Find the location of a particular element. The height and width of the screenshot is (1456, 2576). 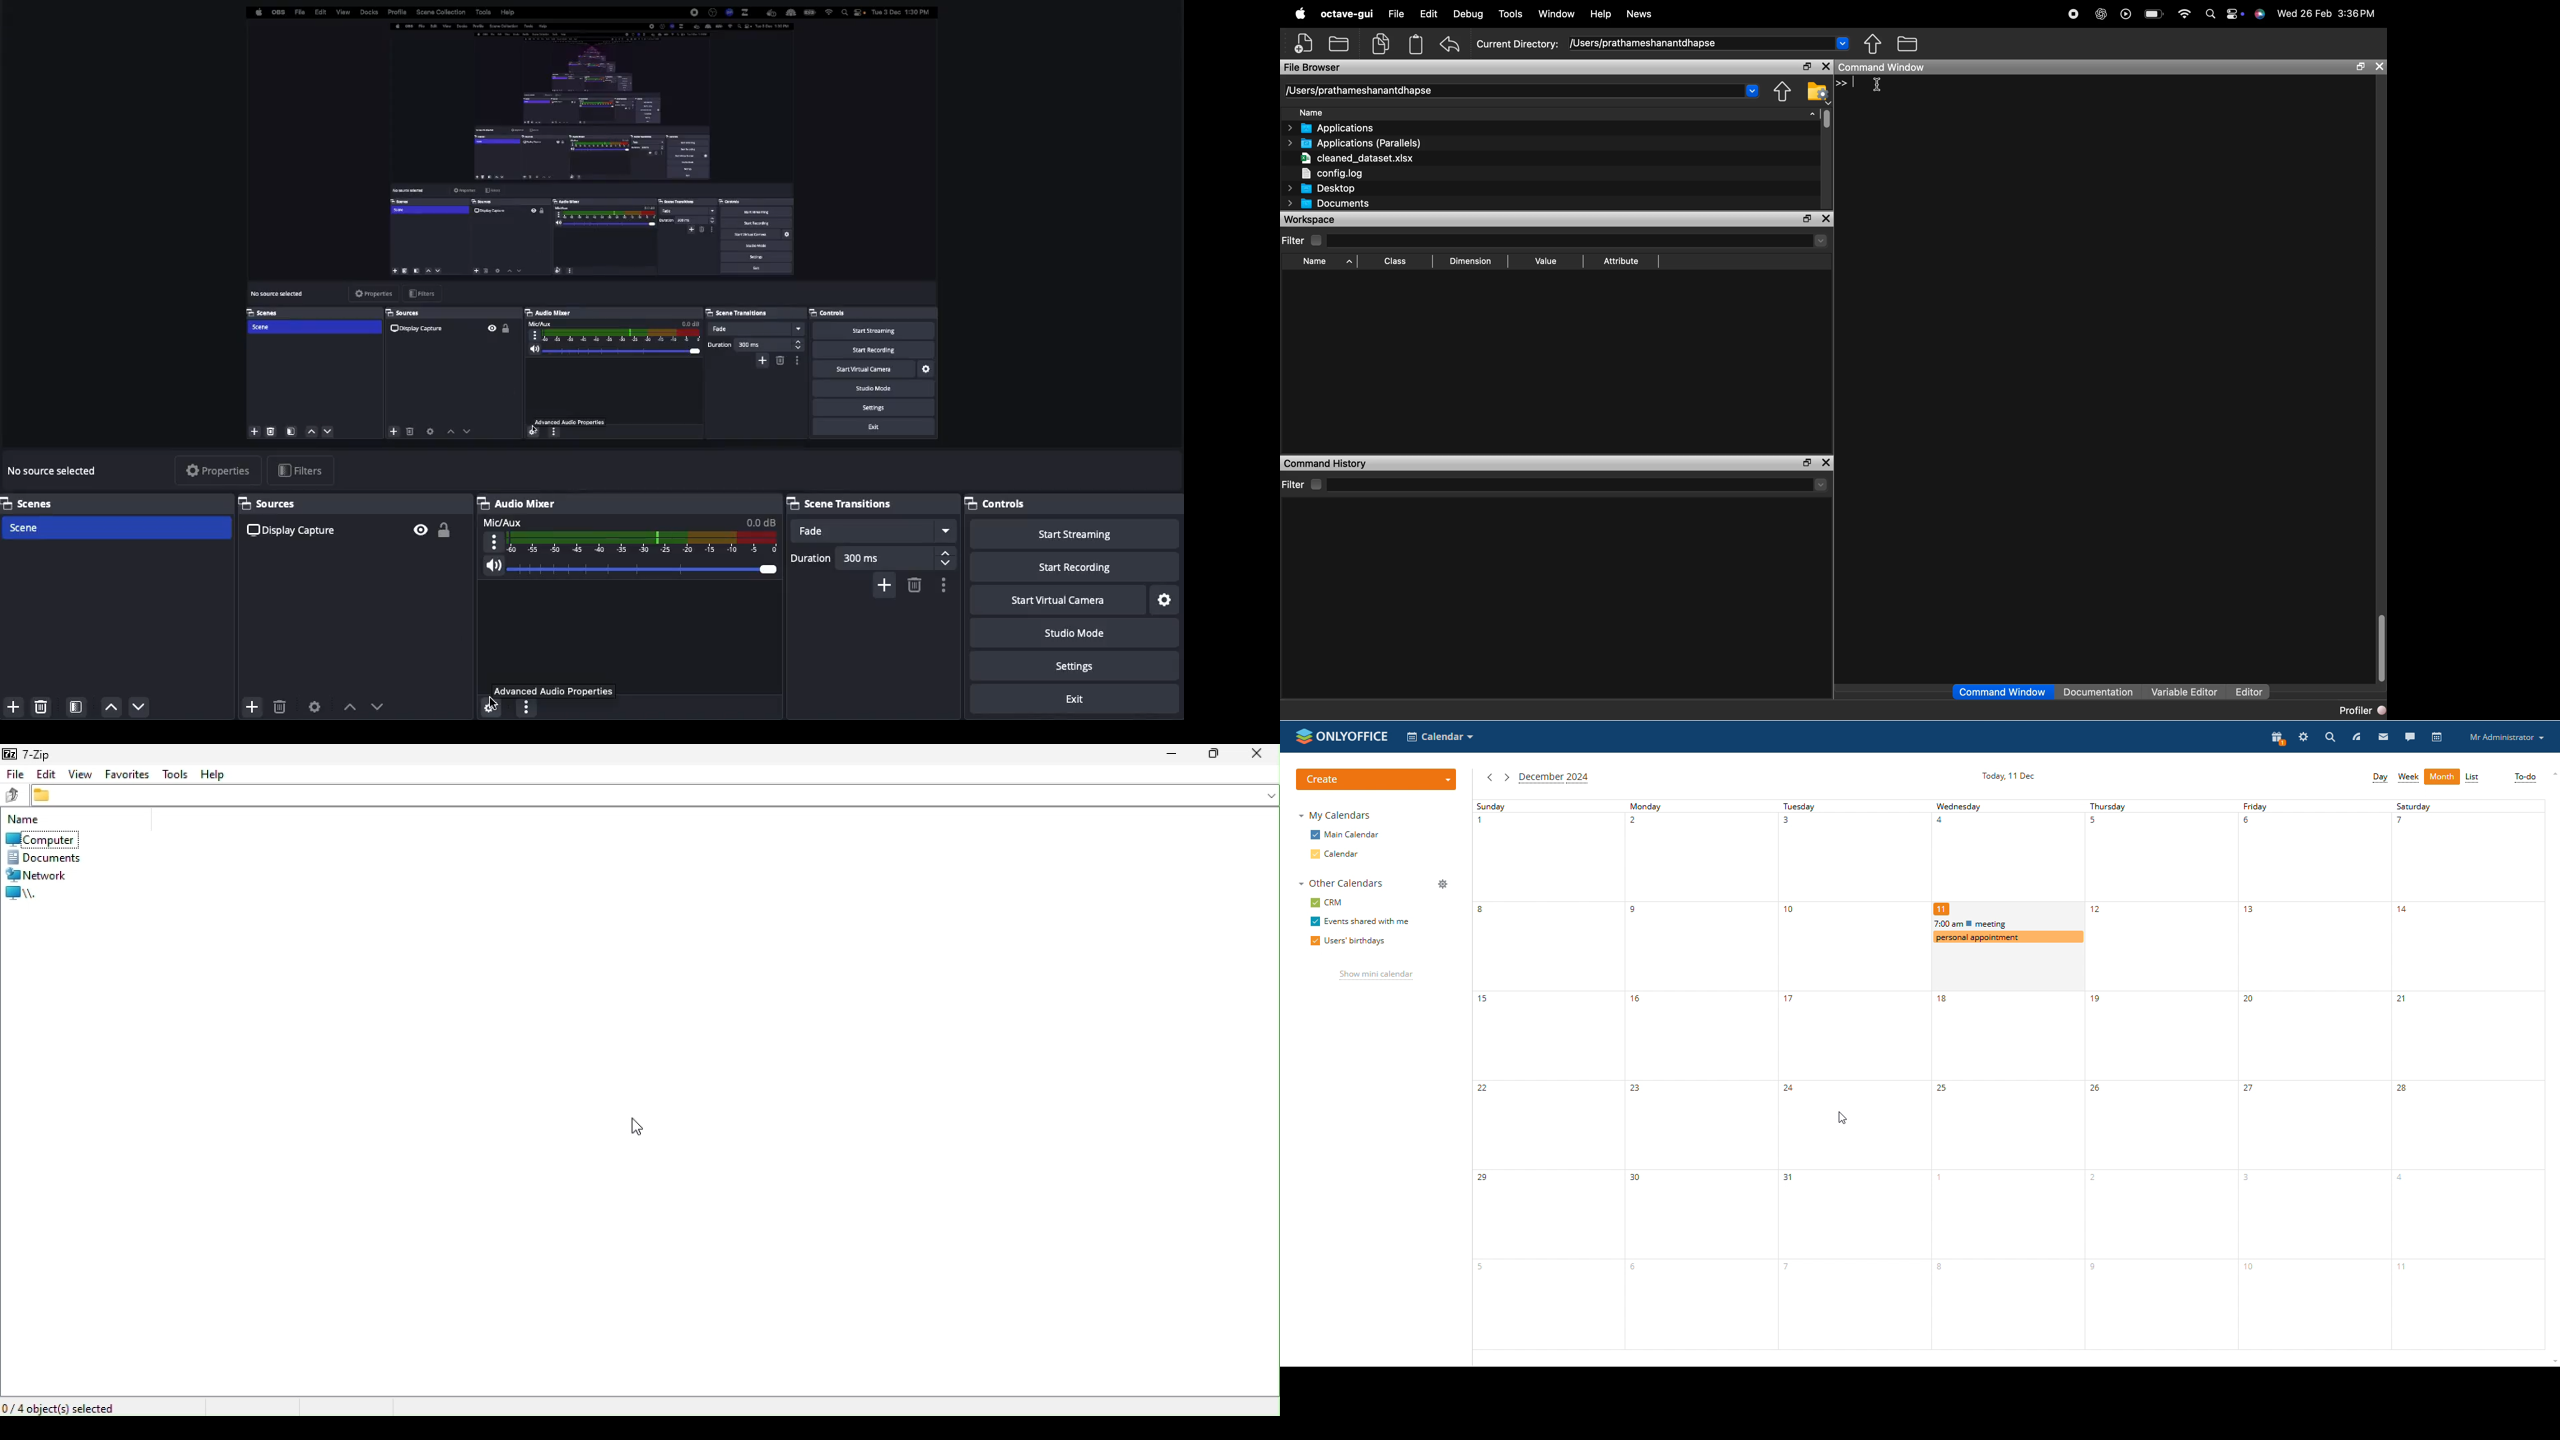

Source preferences is located at coordinates (316, 708).